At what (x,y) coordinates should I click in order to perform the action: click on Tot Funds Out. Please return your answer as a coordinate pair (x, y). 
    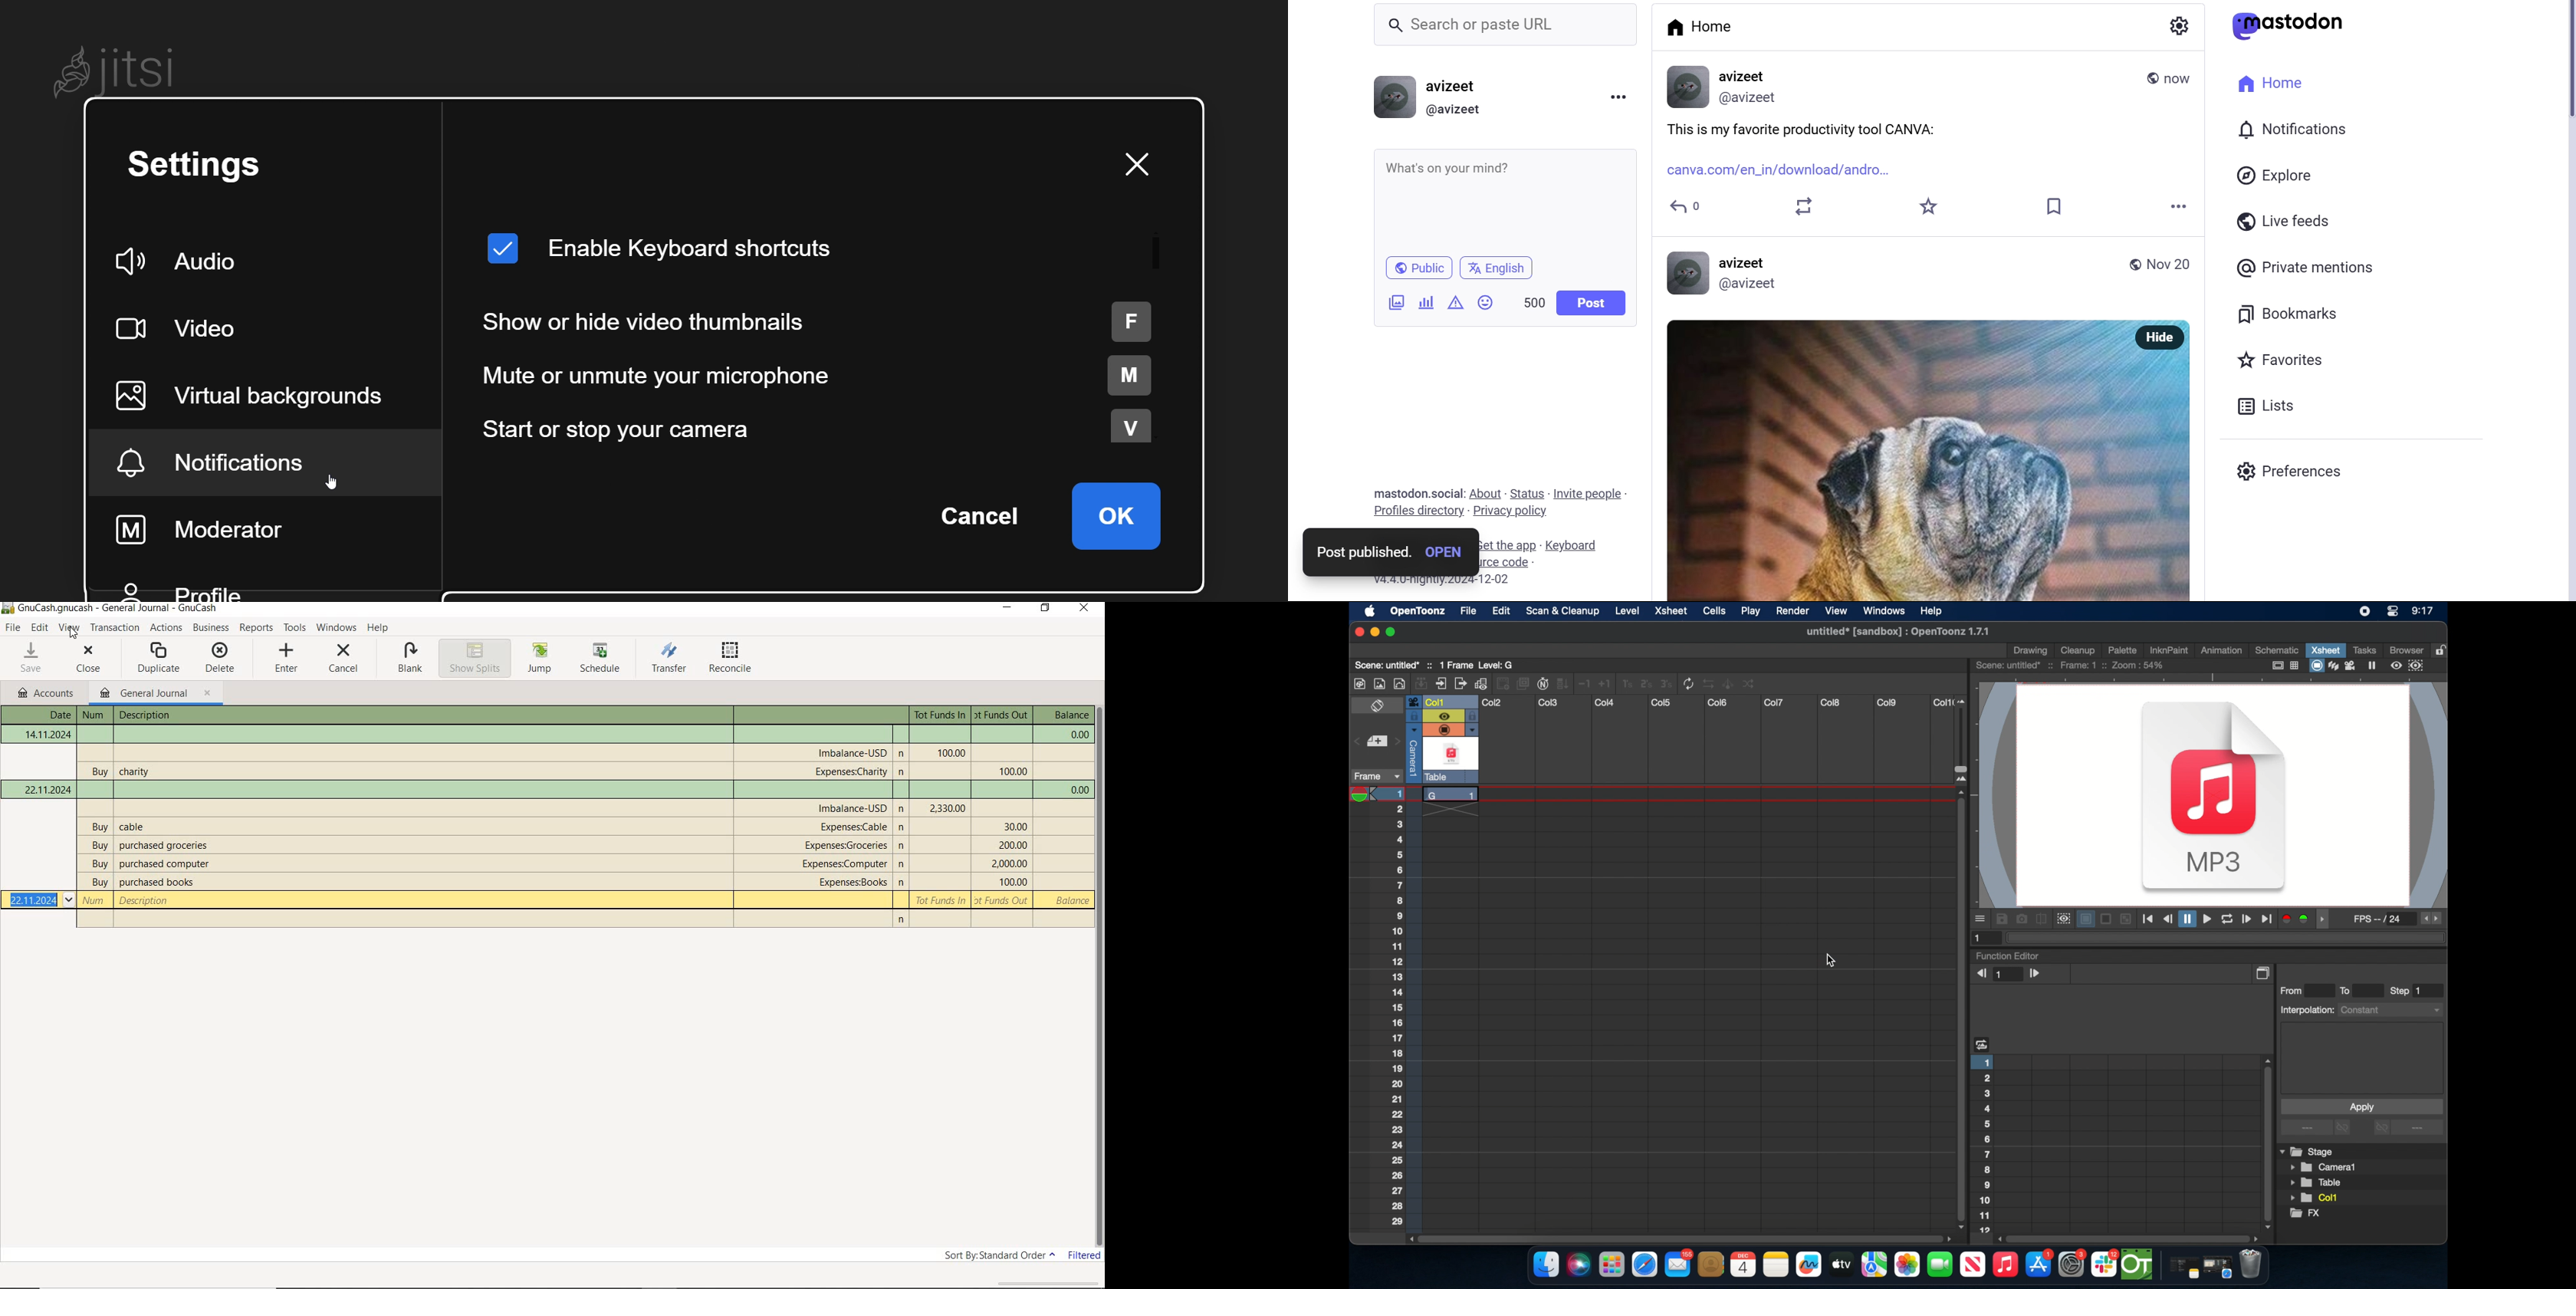
    Looking at the image, I should click on (1003, 900).